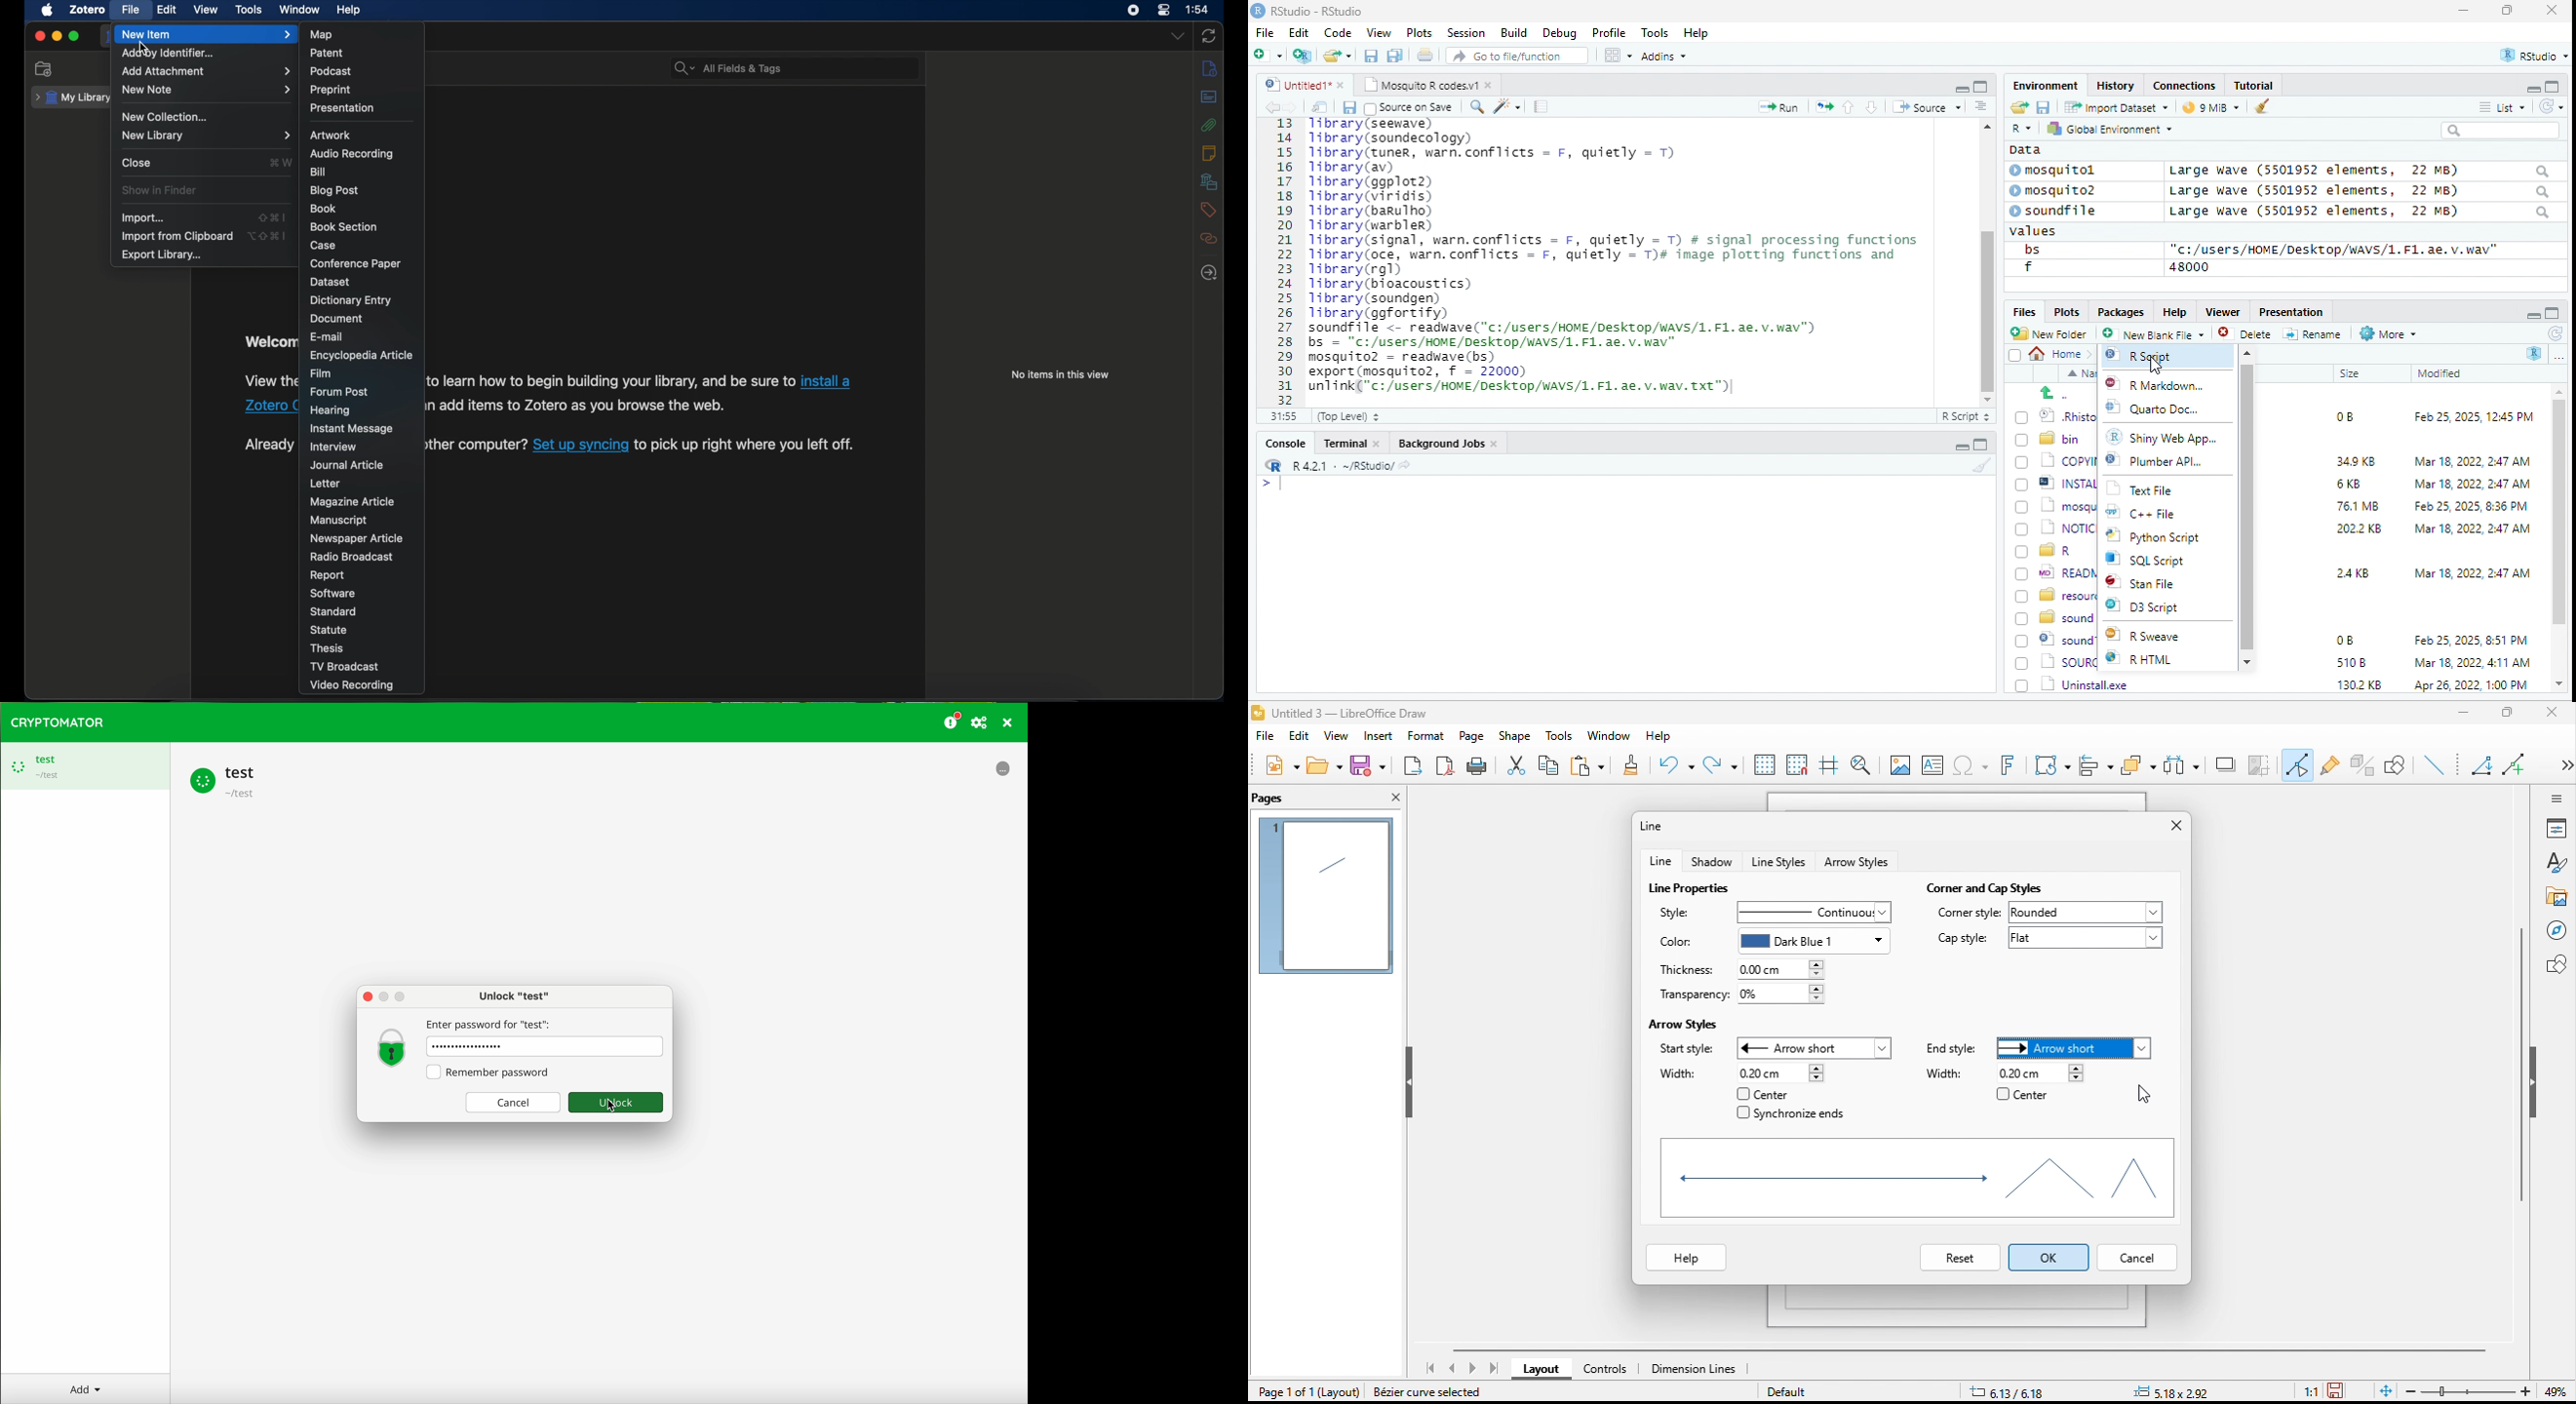  What do you see at coordinates (2154, 363) in the screenshot?
I see `cursor` at bounding box center [2154, 363].